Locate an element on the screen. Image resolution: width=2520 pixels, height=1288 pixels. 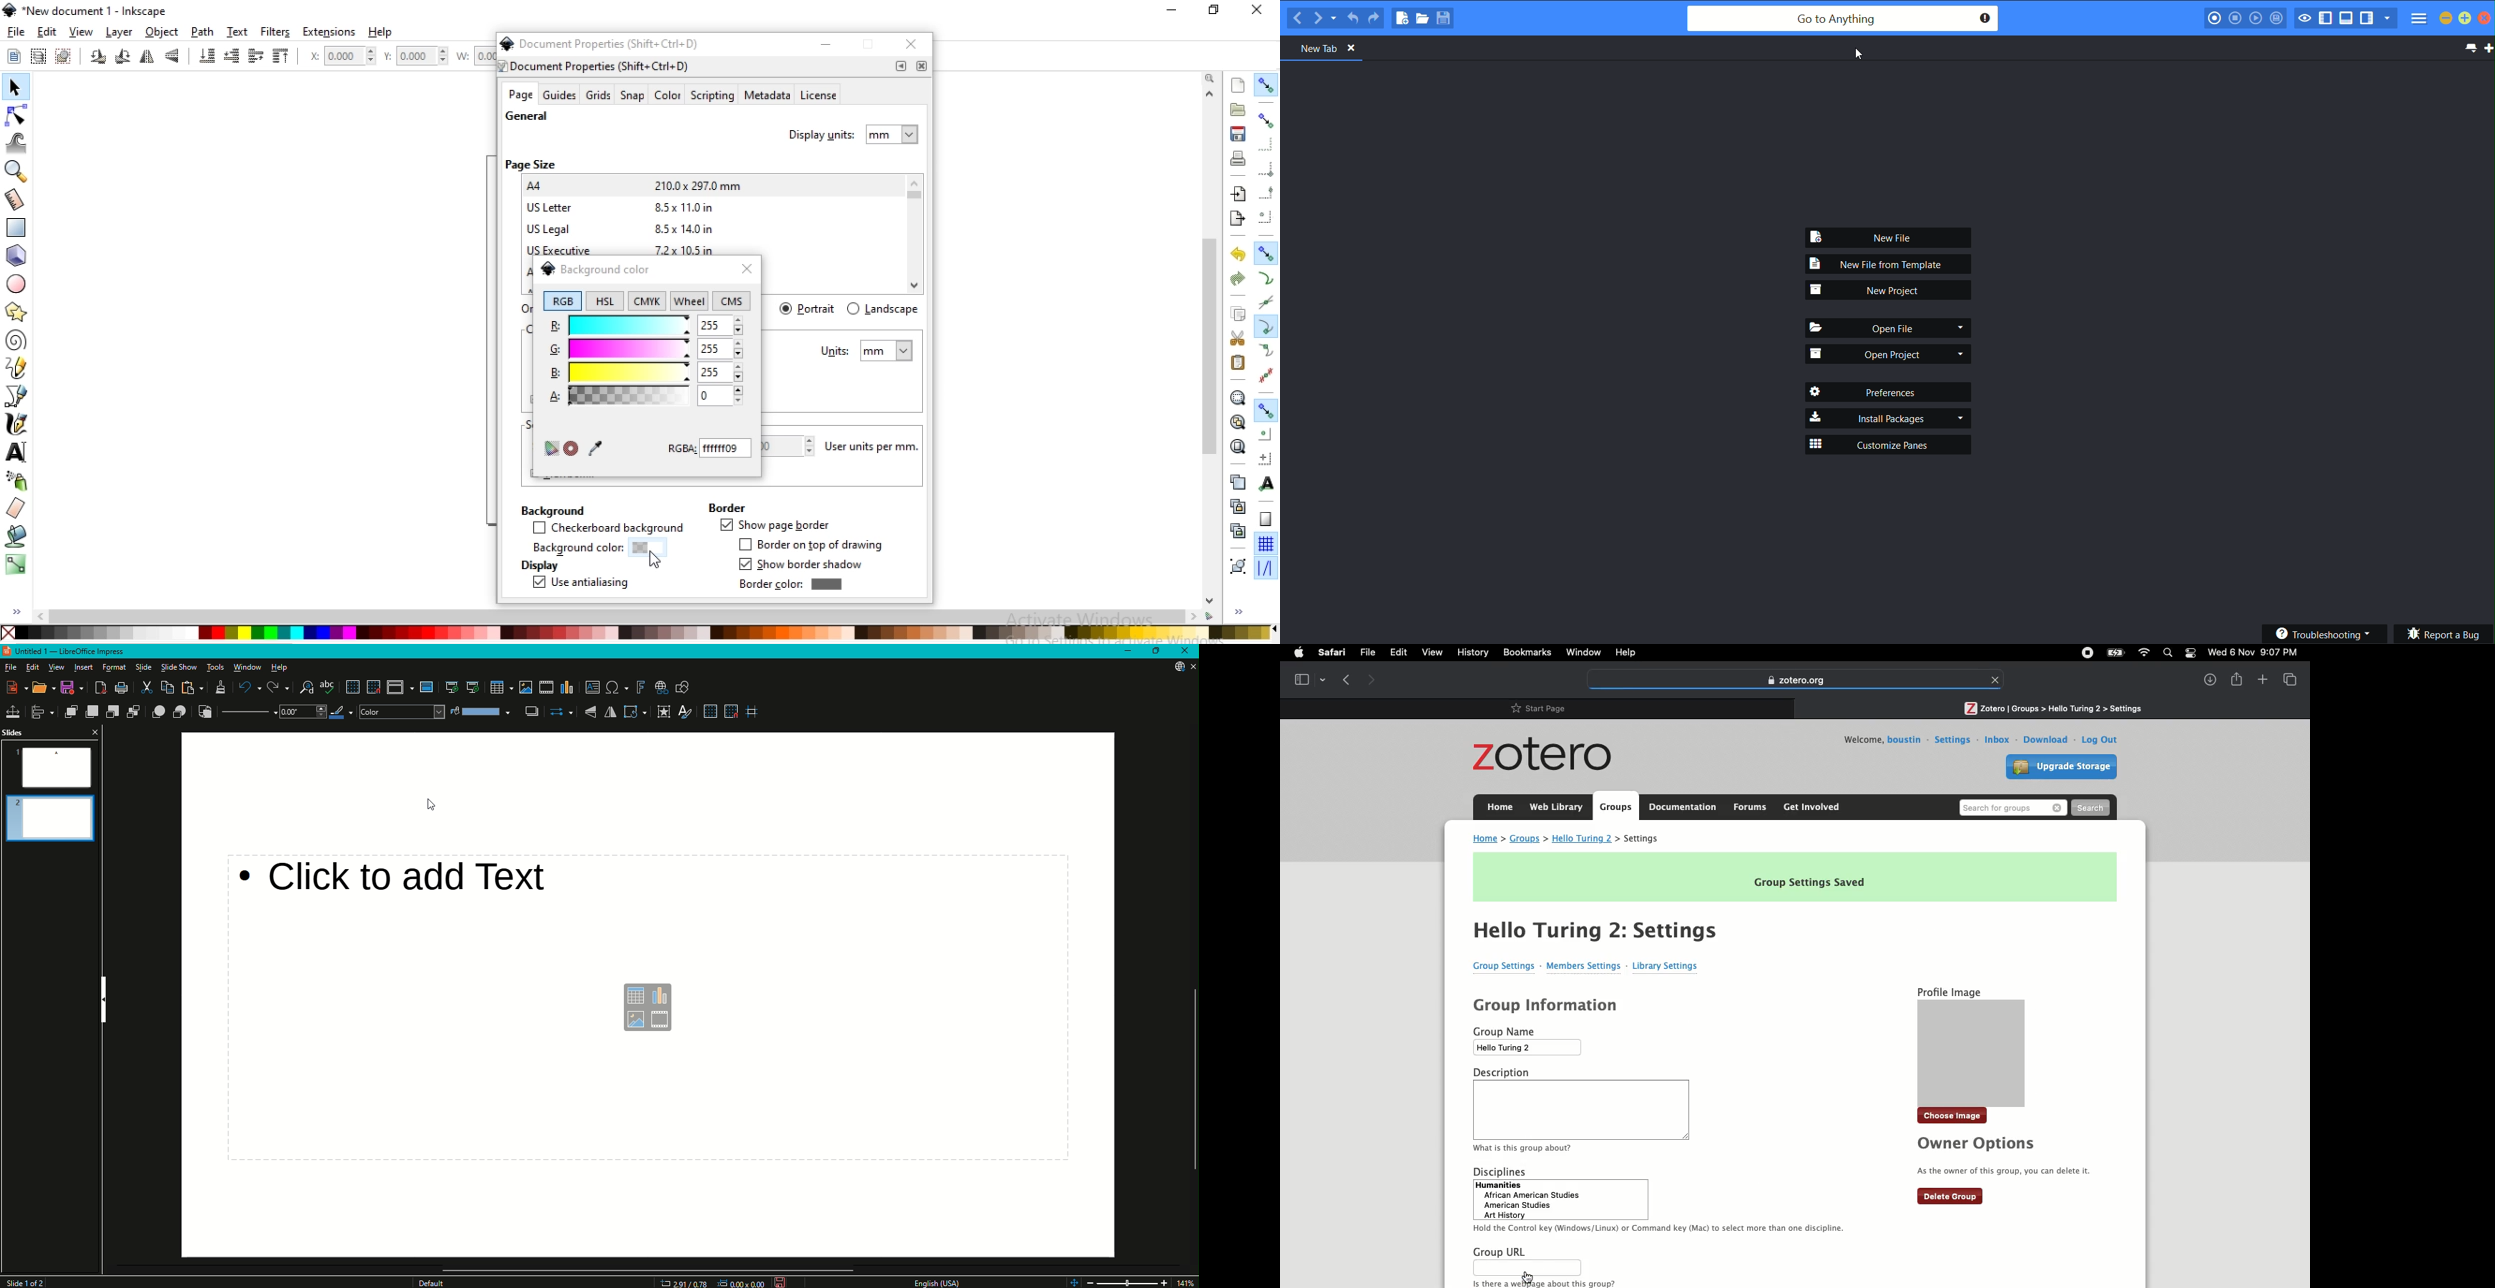
Table is located at coordinates (498, 685).